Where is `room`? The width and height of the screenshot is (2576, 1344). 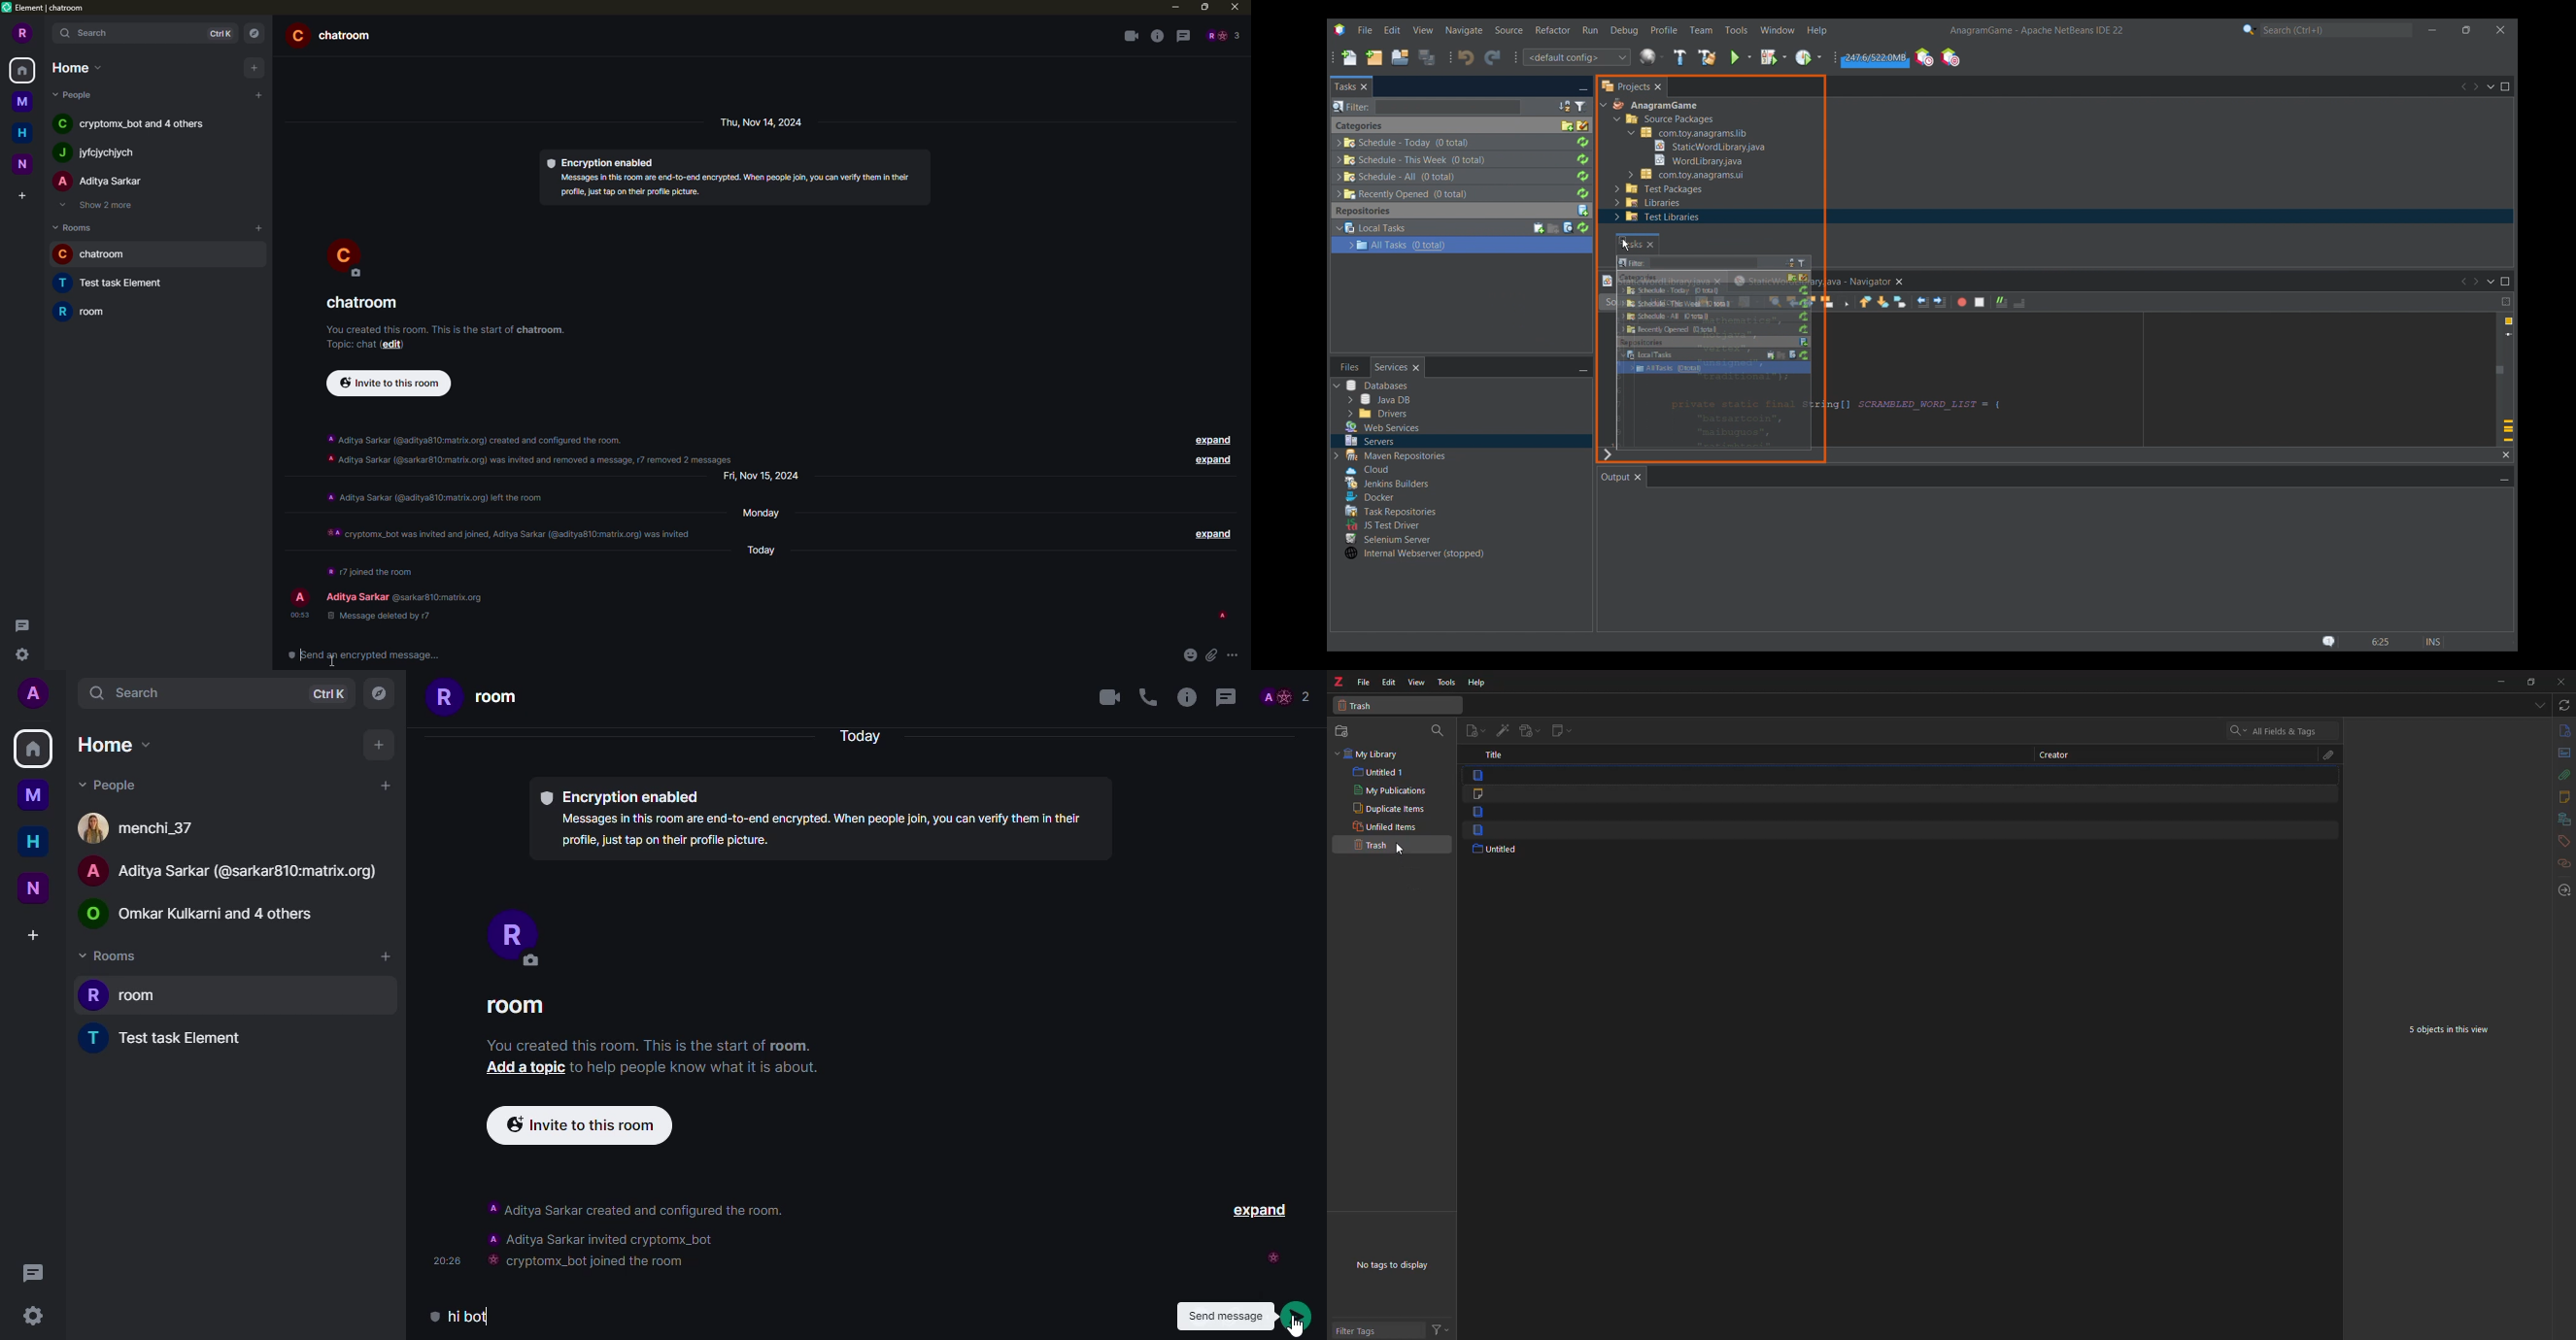 room is located at coordinates (119, 284).